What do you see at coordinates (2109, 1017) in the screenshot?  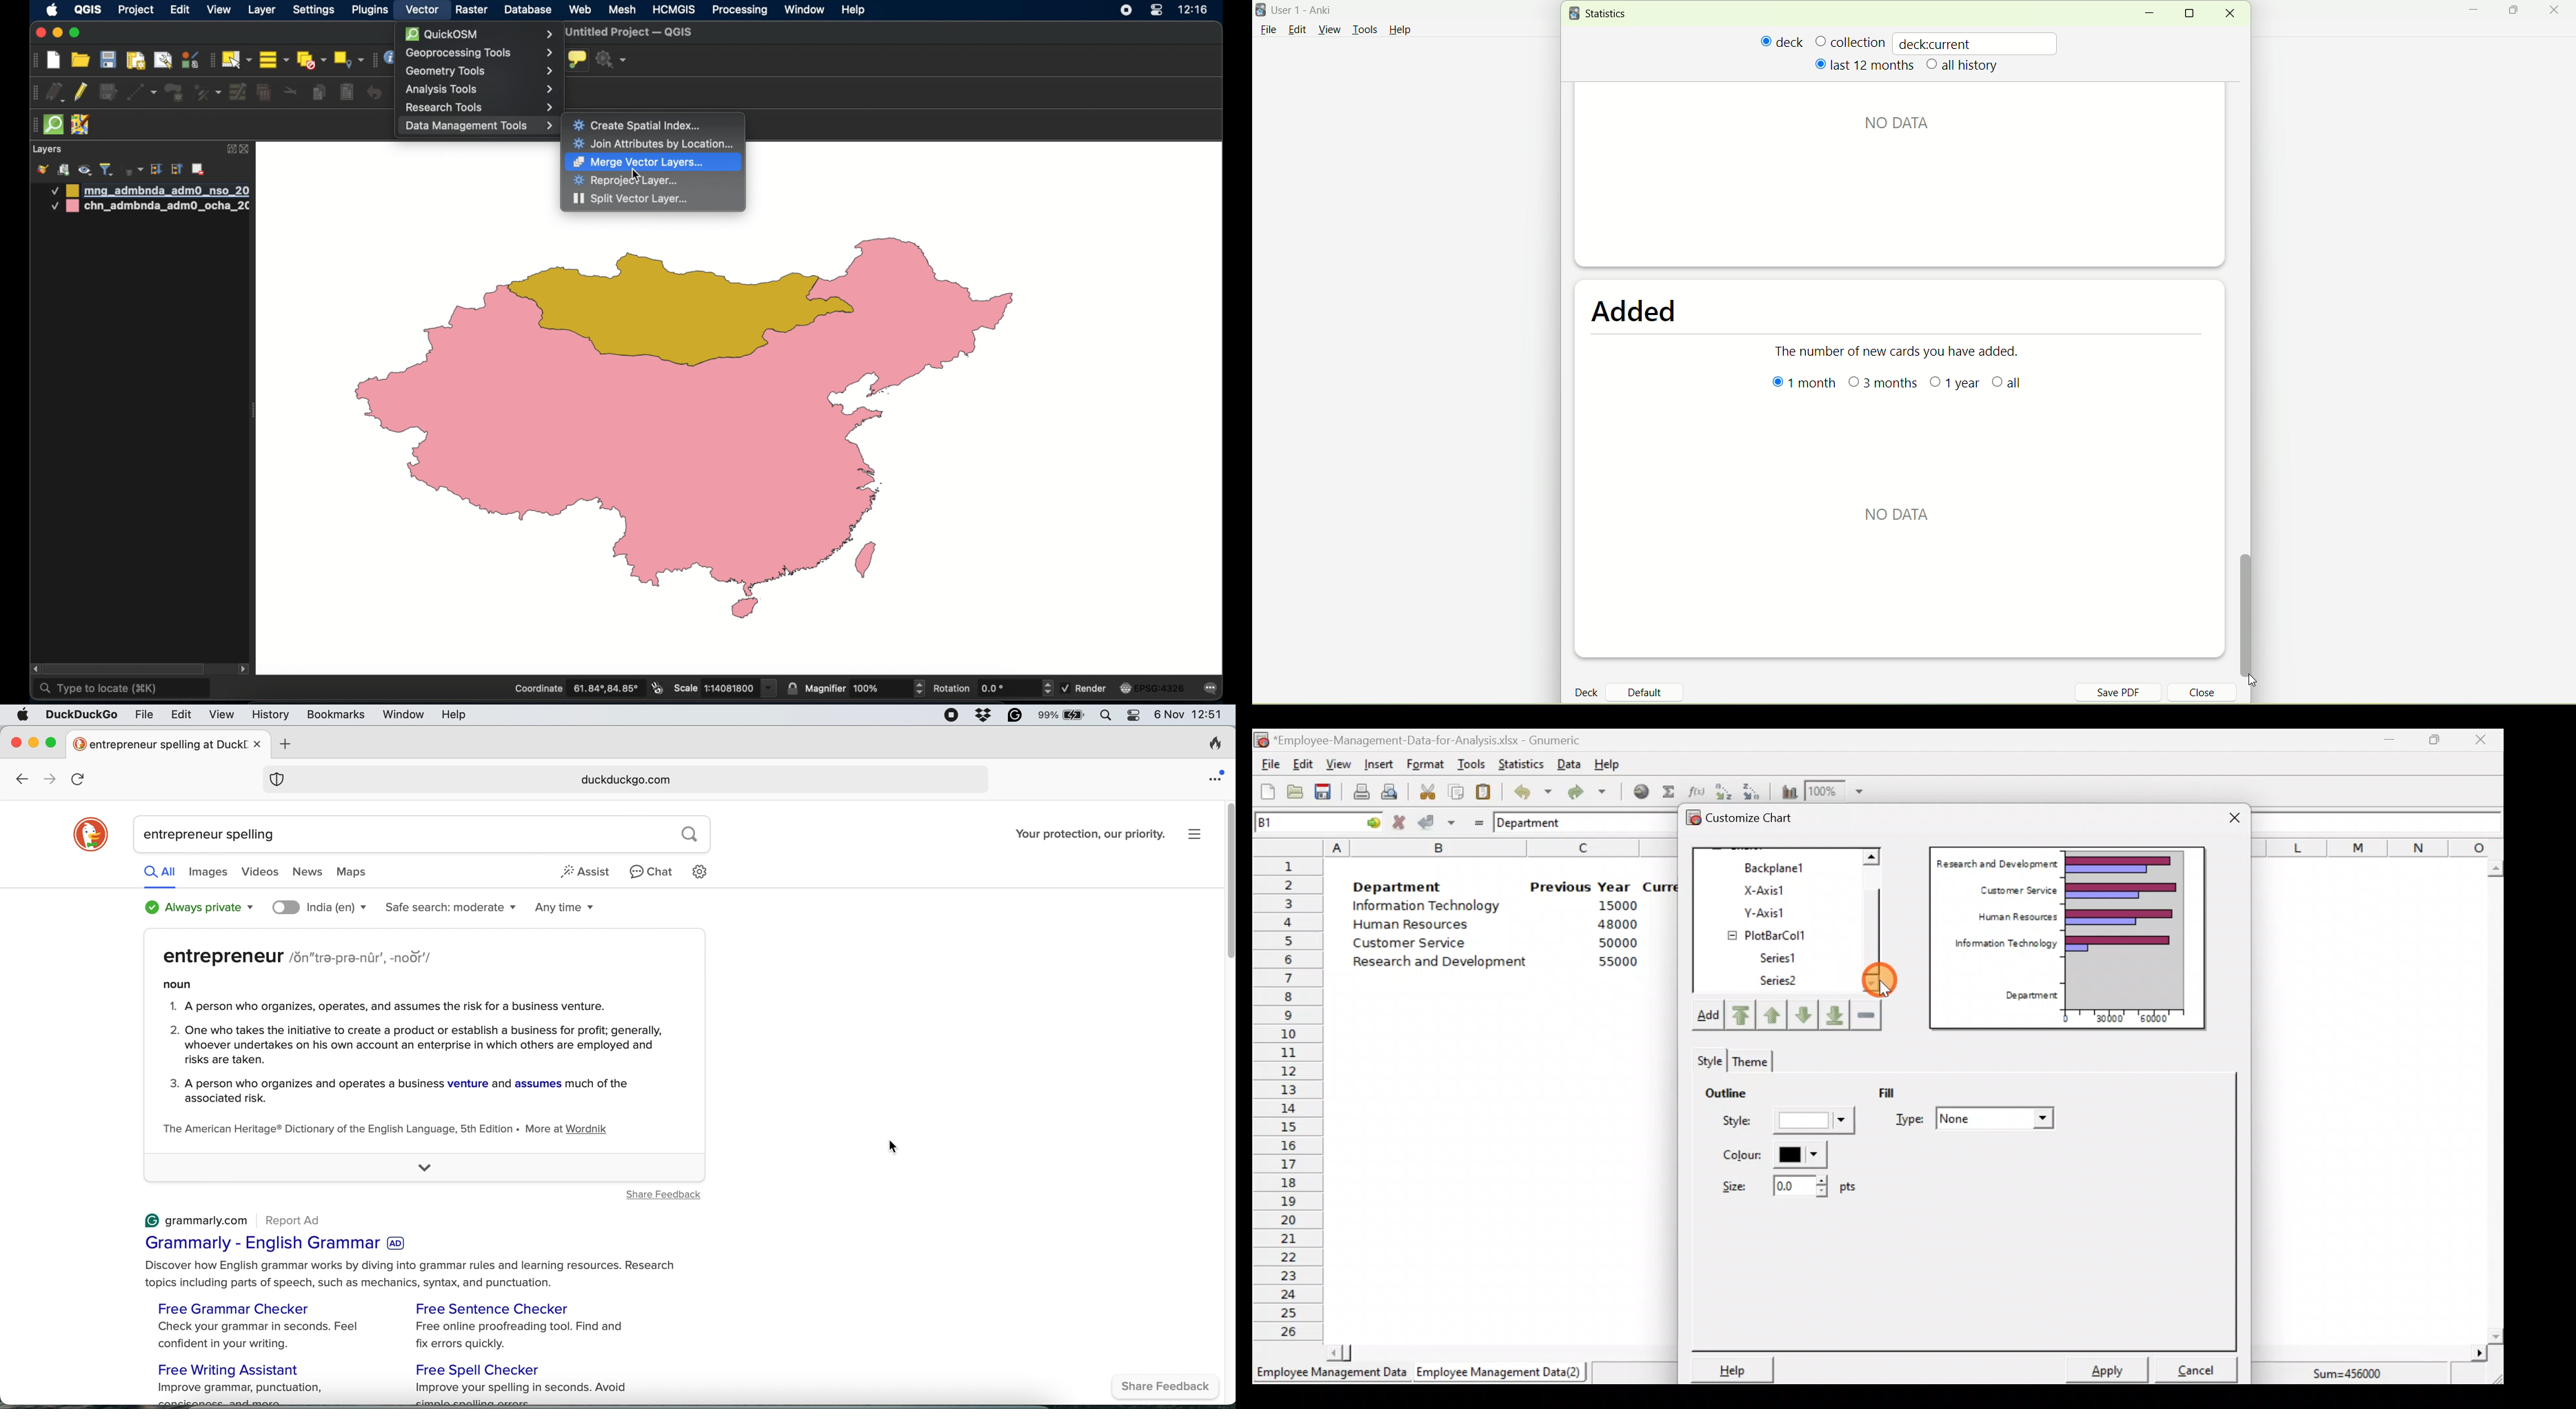 I see `30000` at bounding box center [2109, 1017].